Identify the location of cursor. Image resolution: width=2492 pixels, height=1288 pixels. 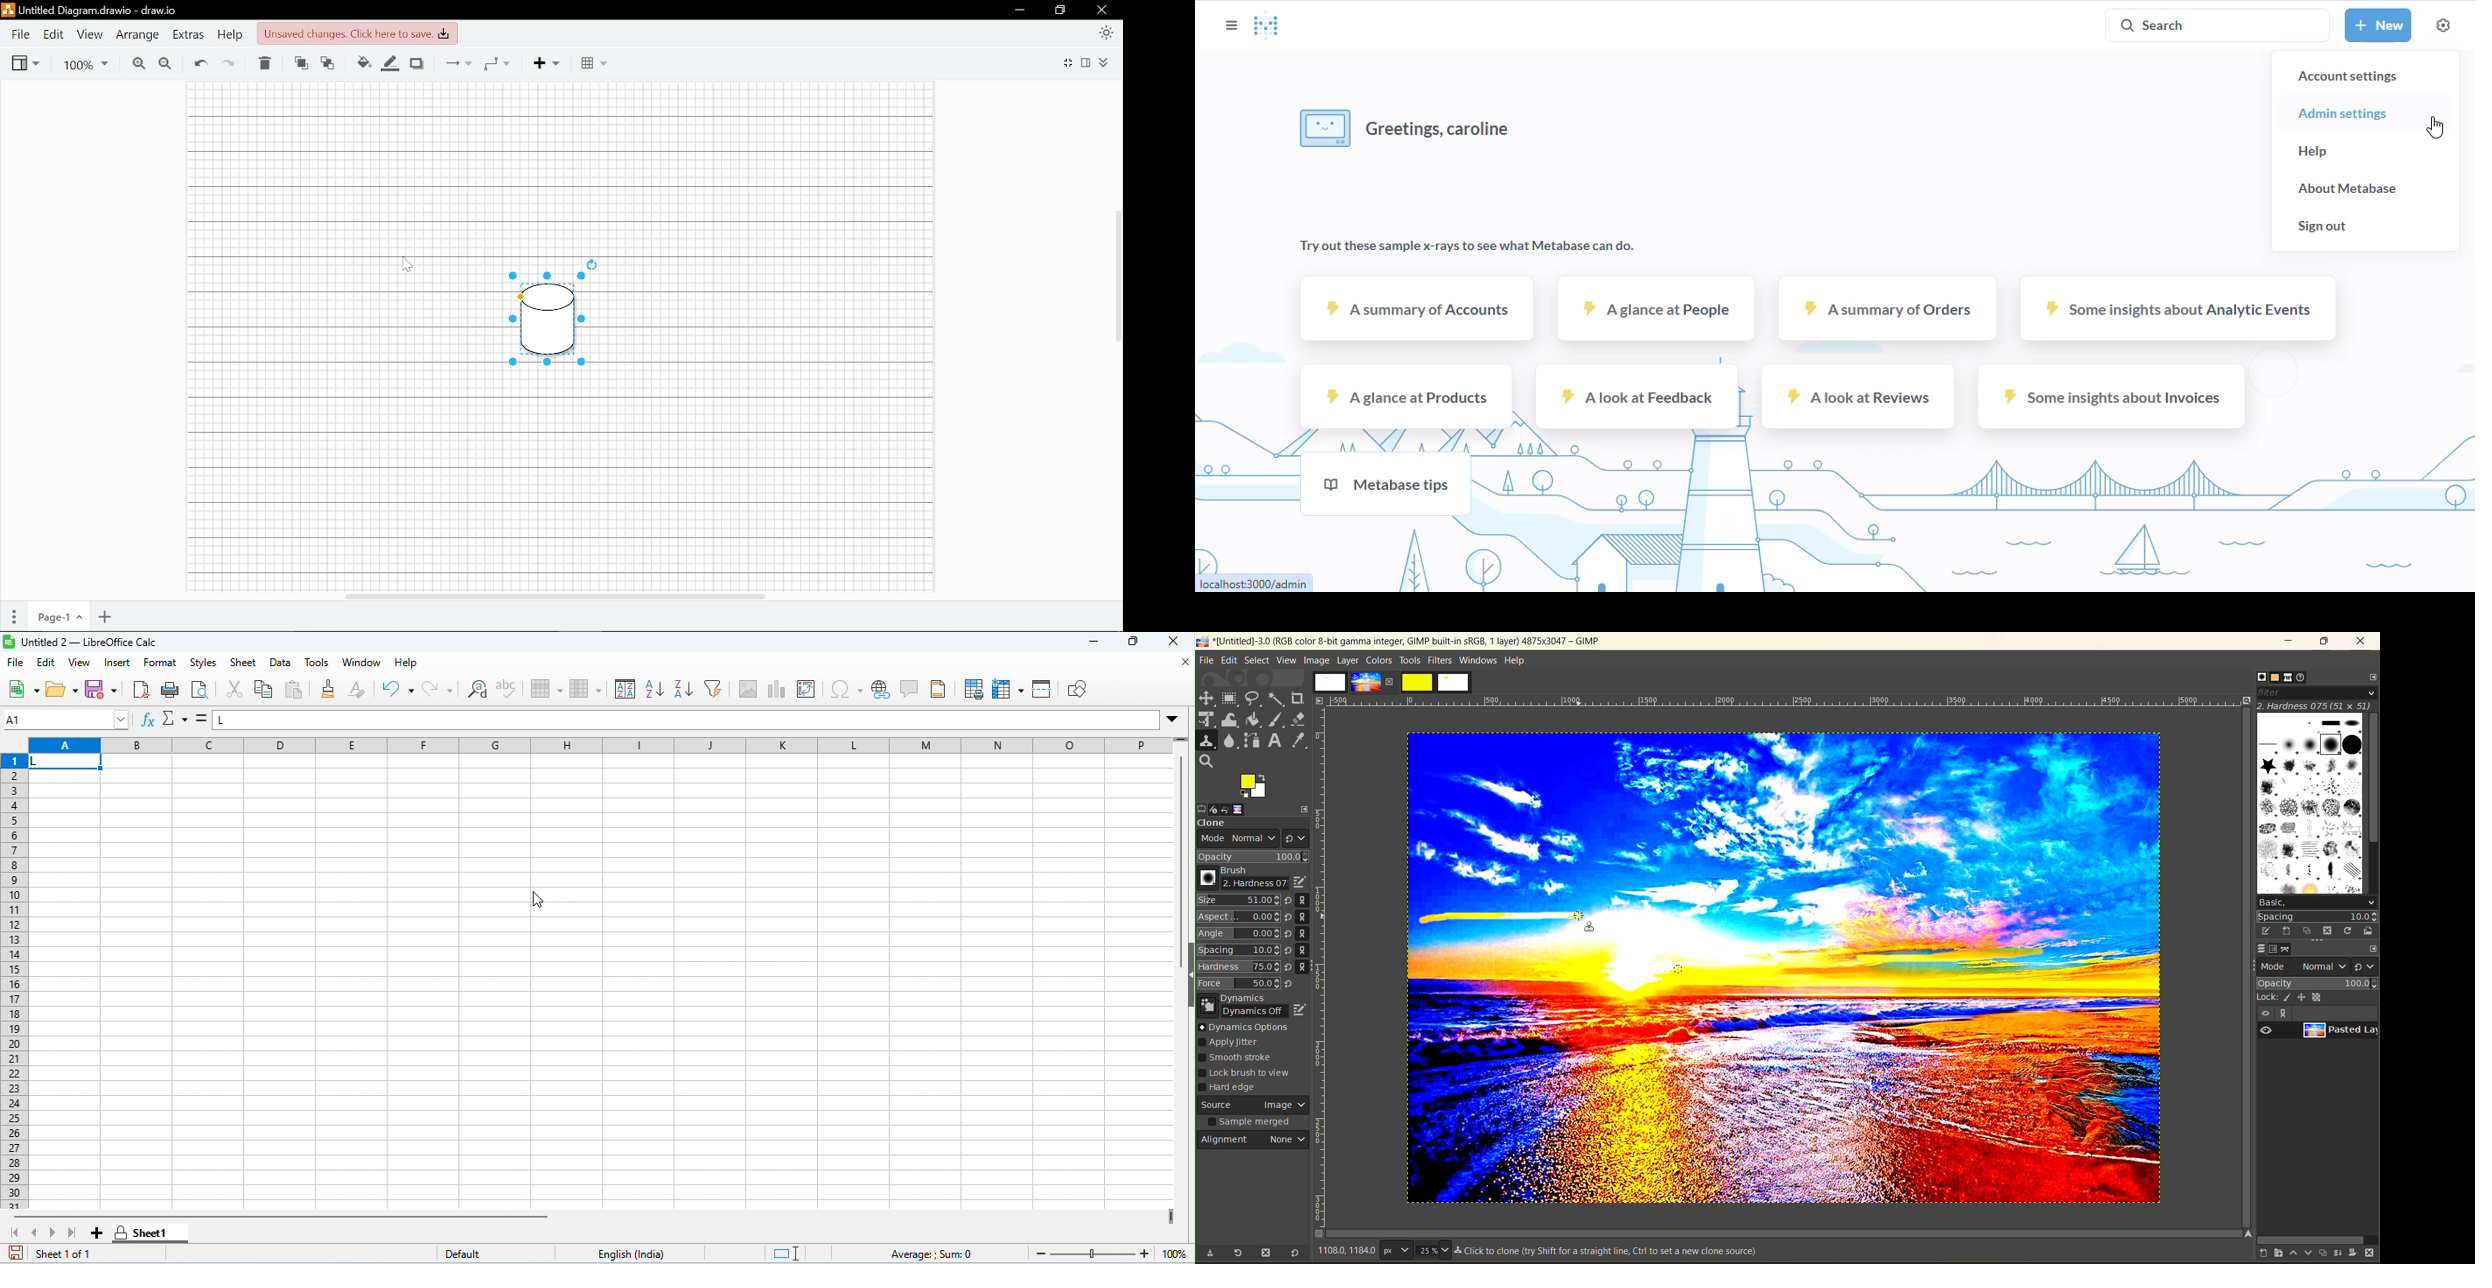
(538, 902).